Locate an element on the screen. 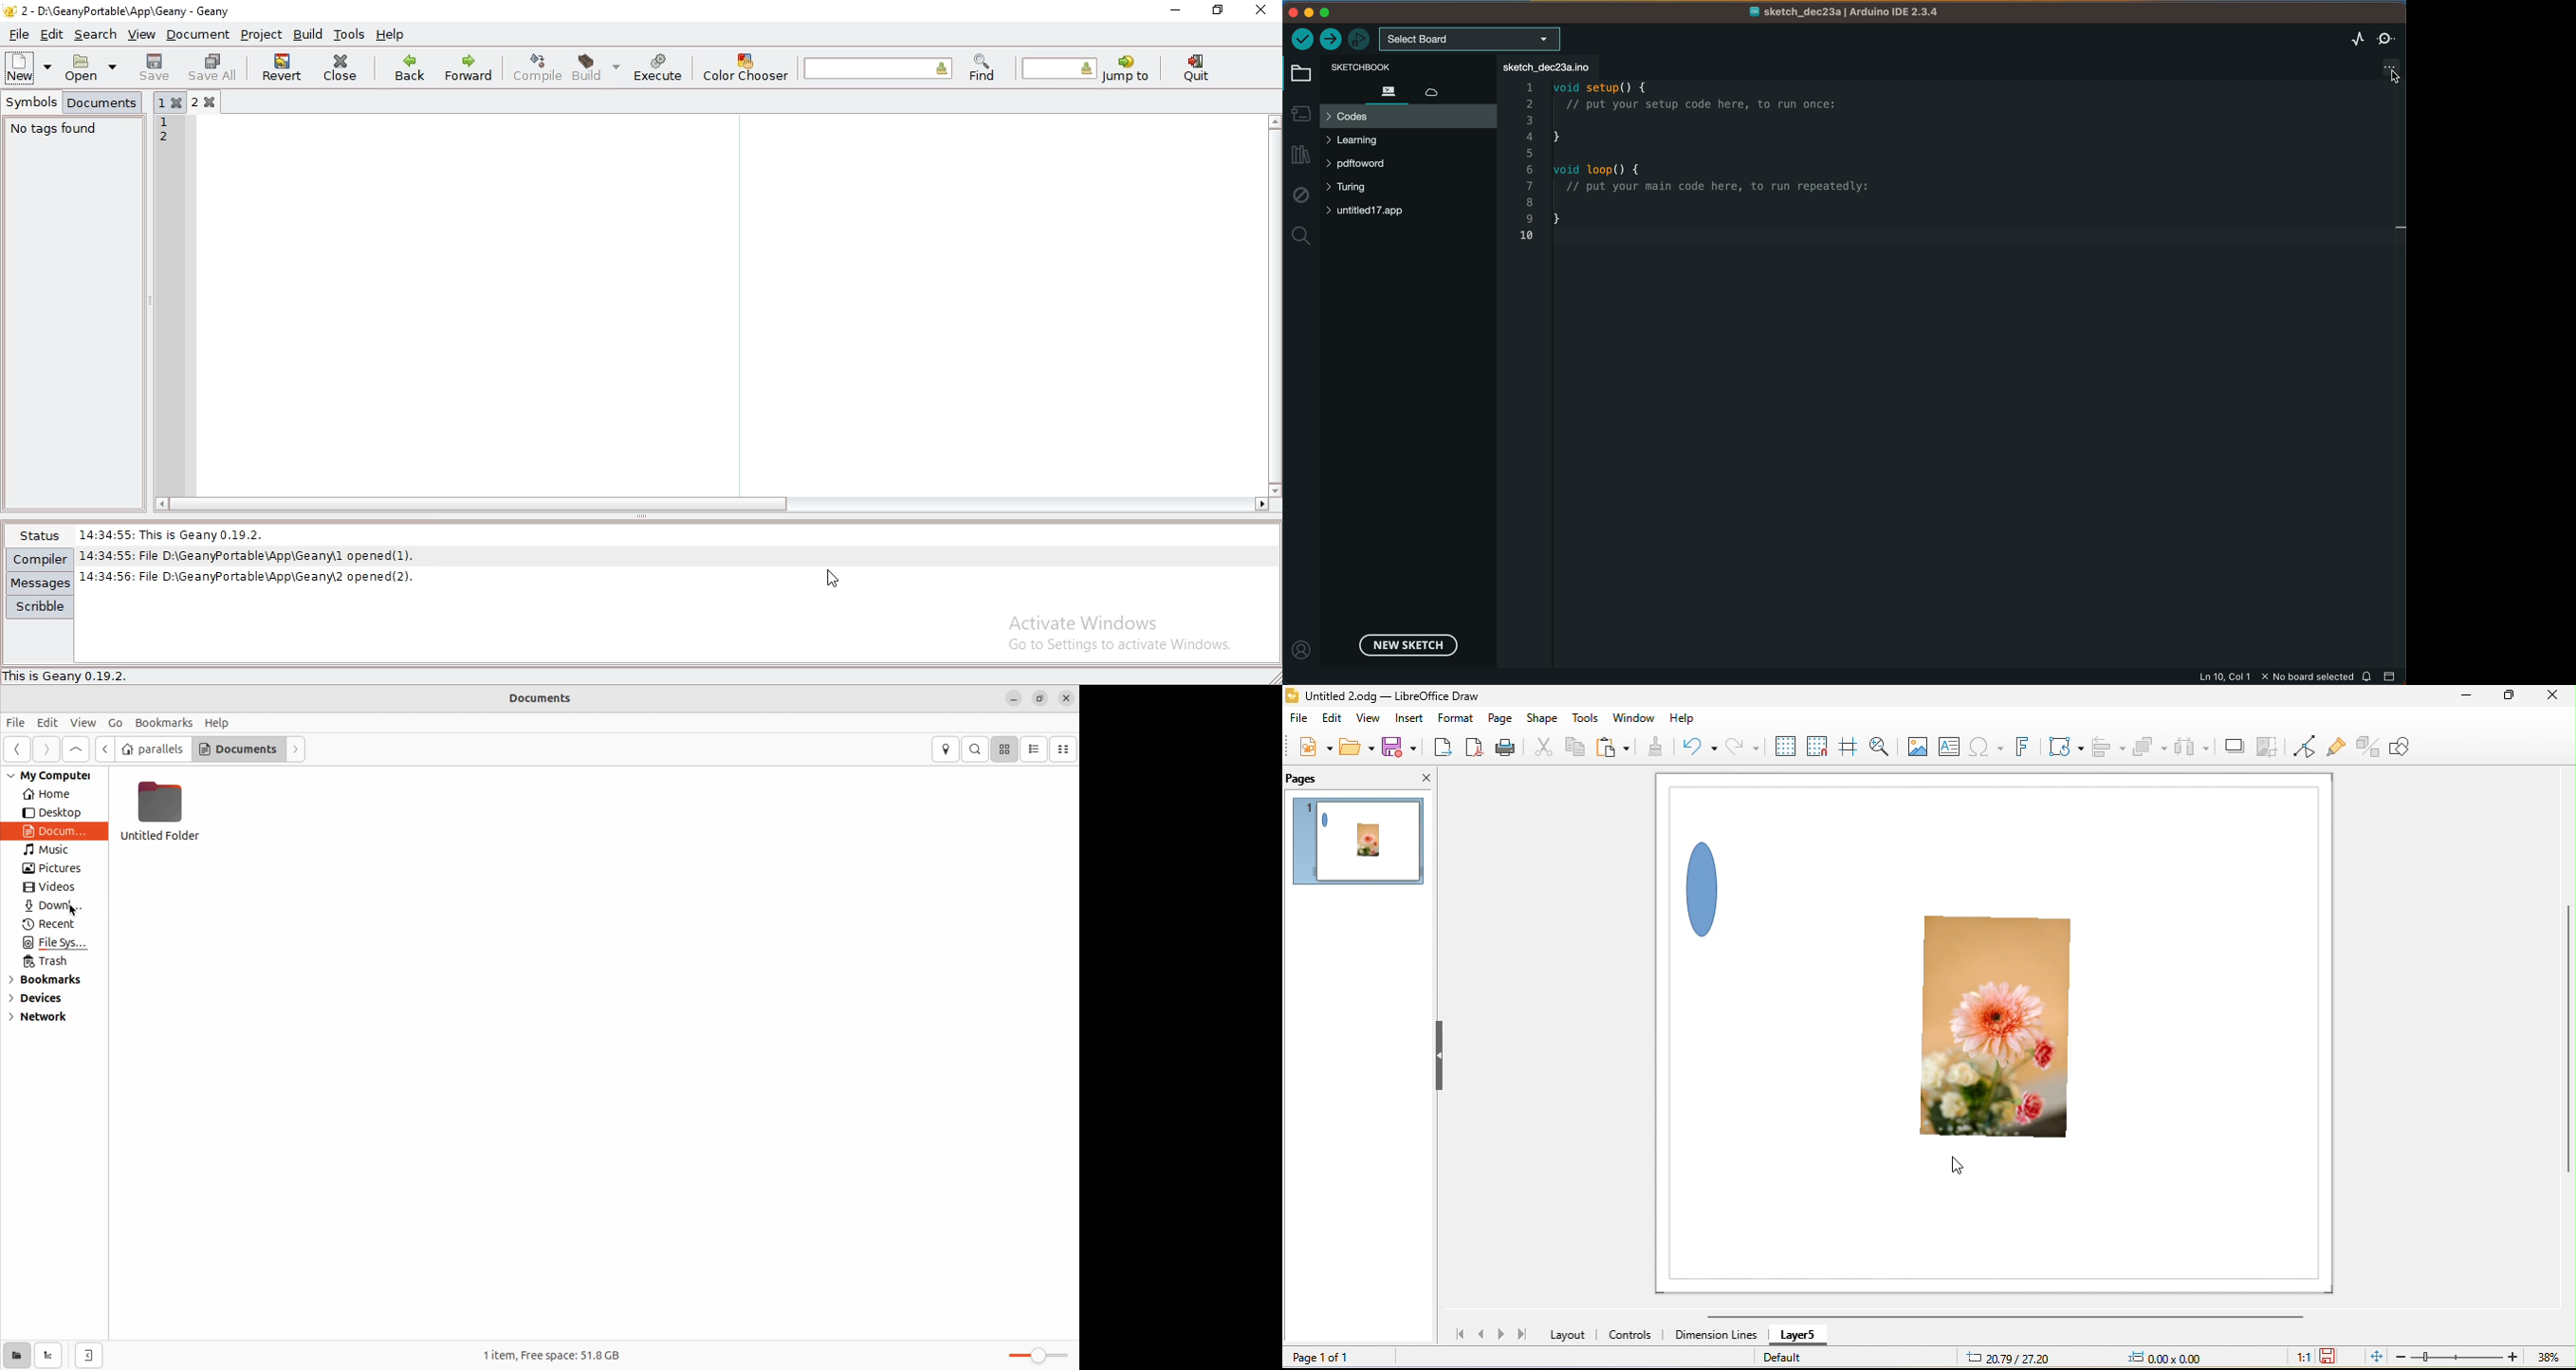 The image size is (2576, 1372). undo is located at coordinates (1694, 747).